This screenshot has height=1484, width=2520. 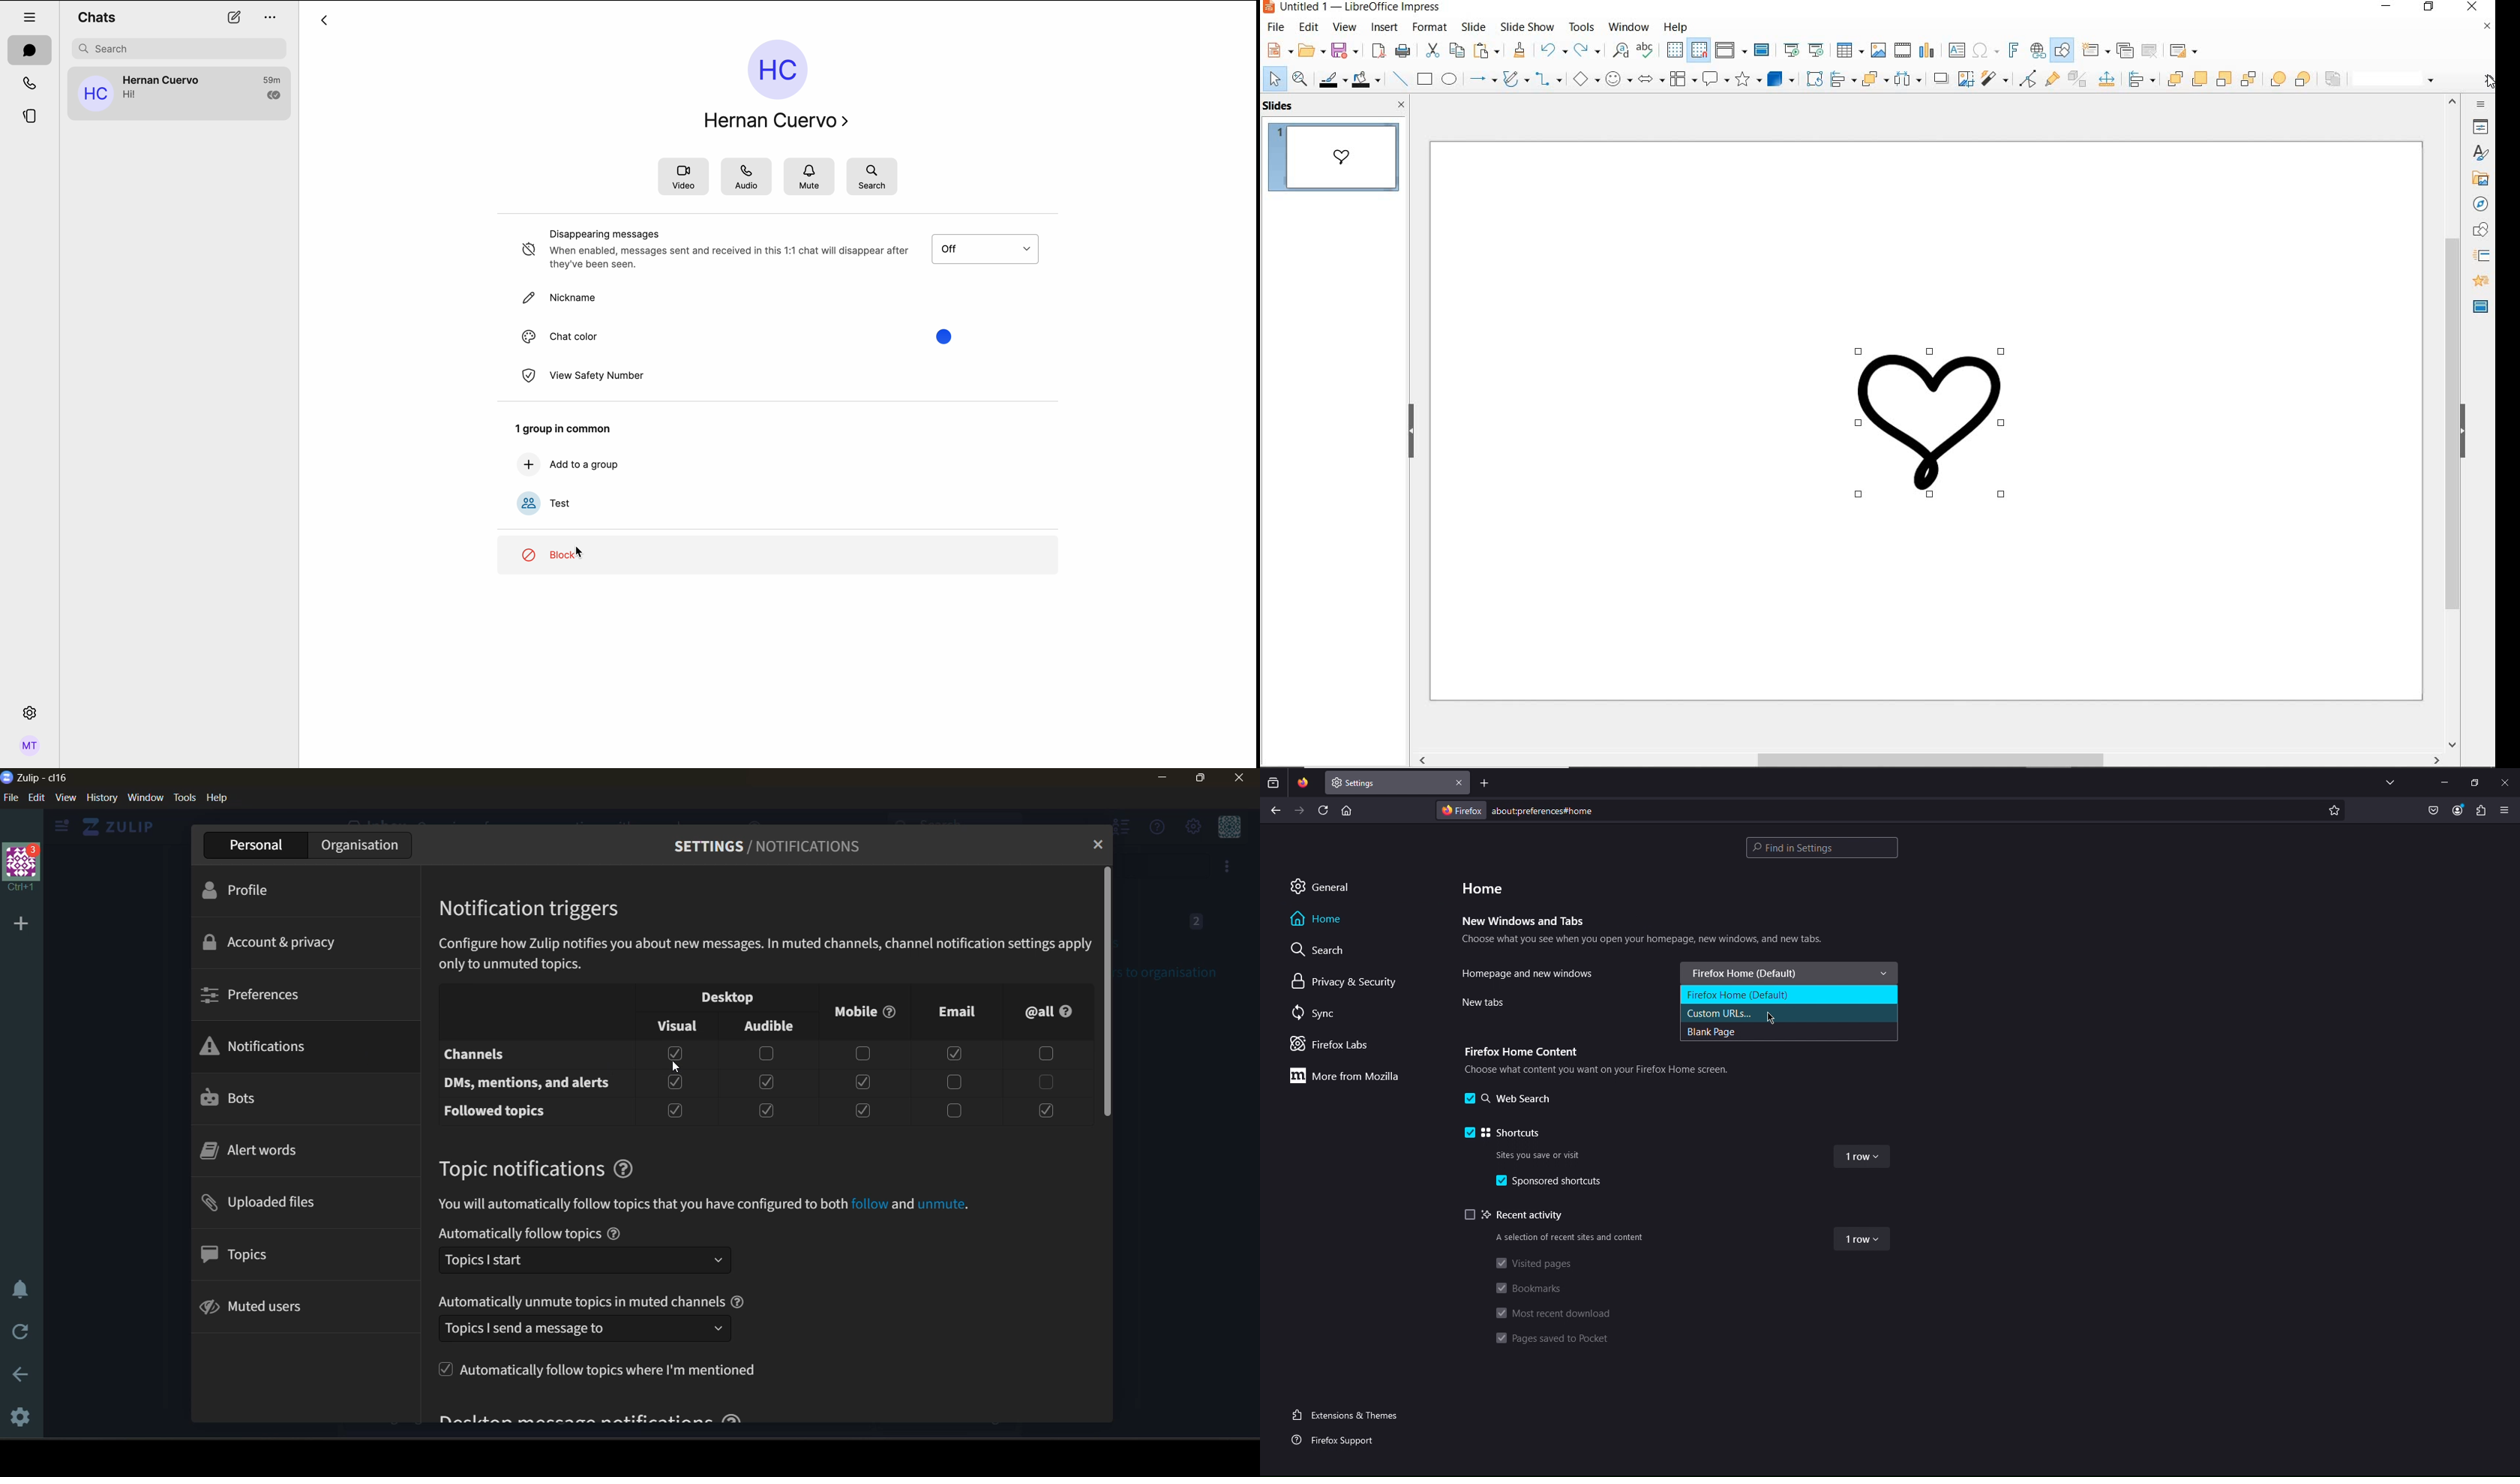 I want to click on enable do not disturb, so click(x=18, y=1288).